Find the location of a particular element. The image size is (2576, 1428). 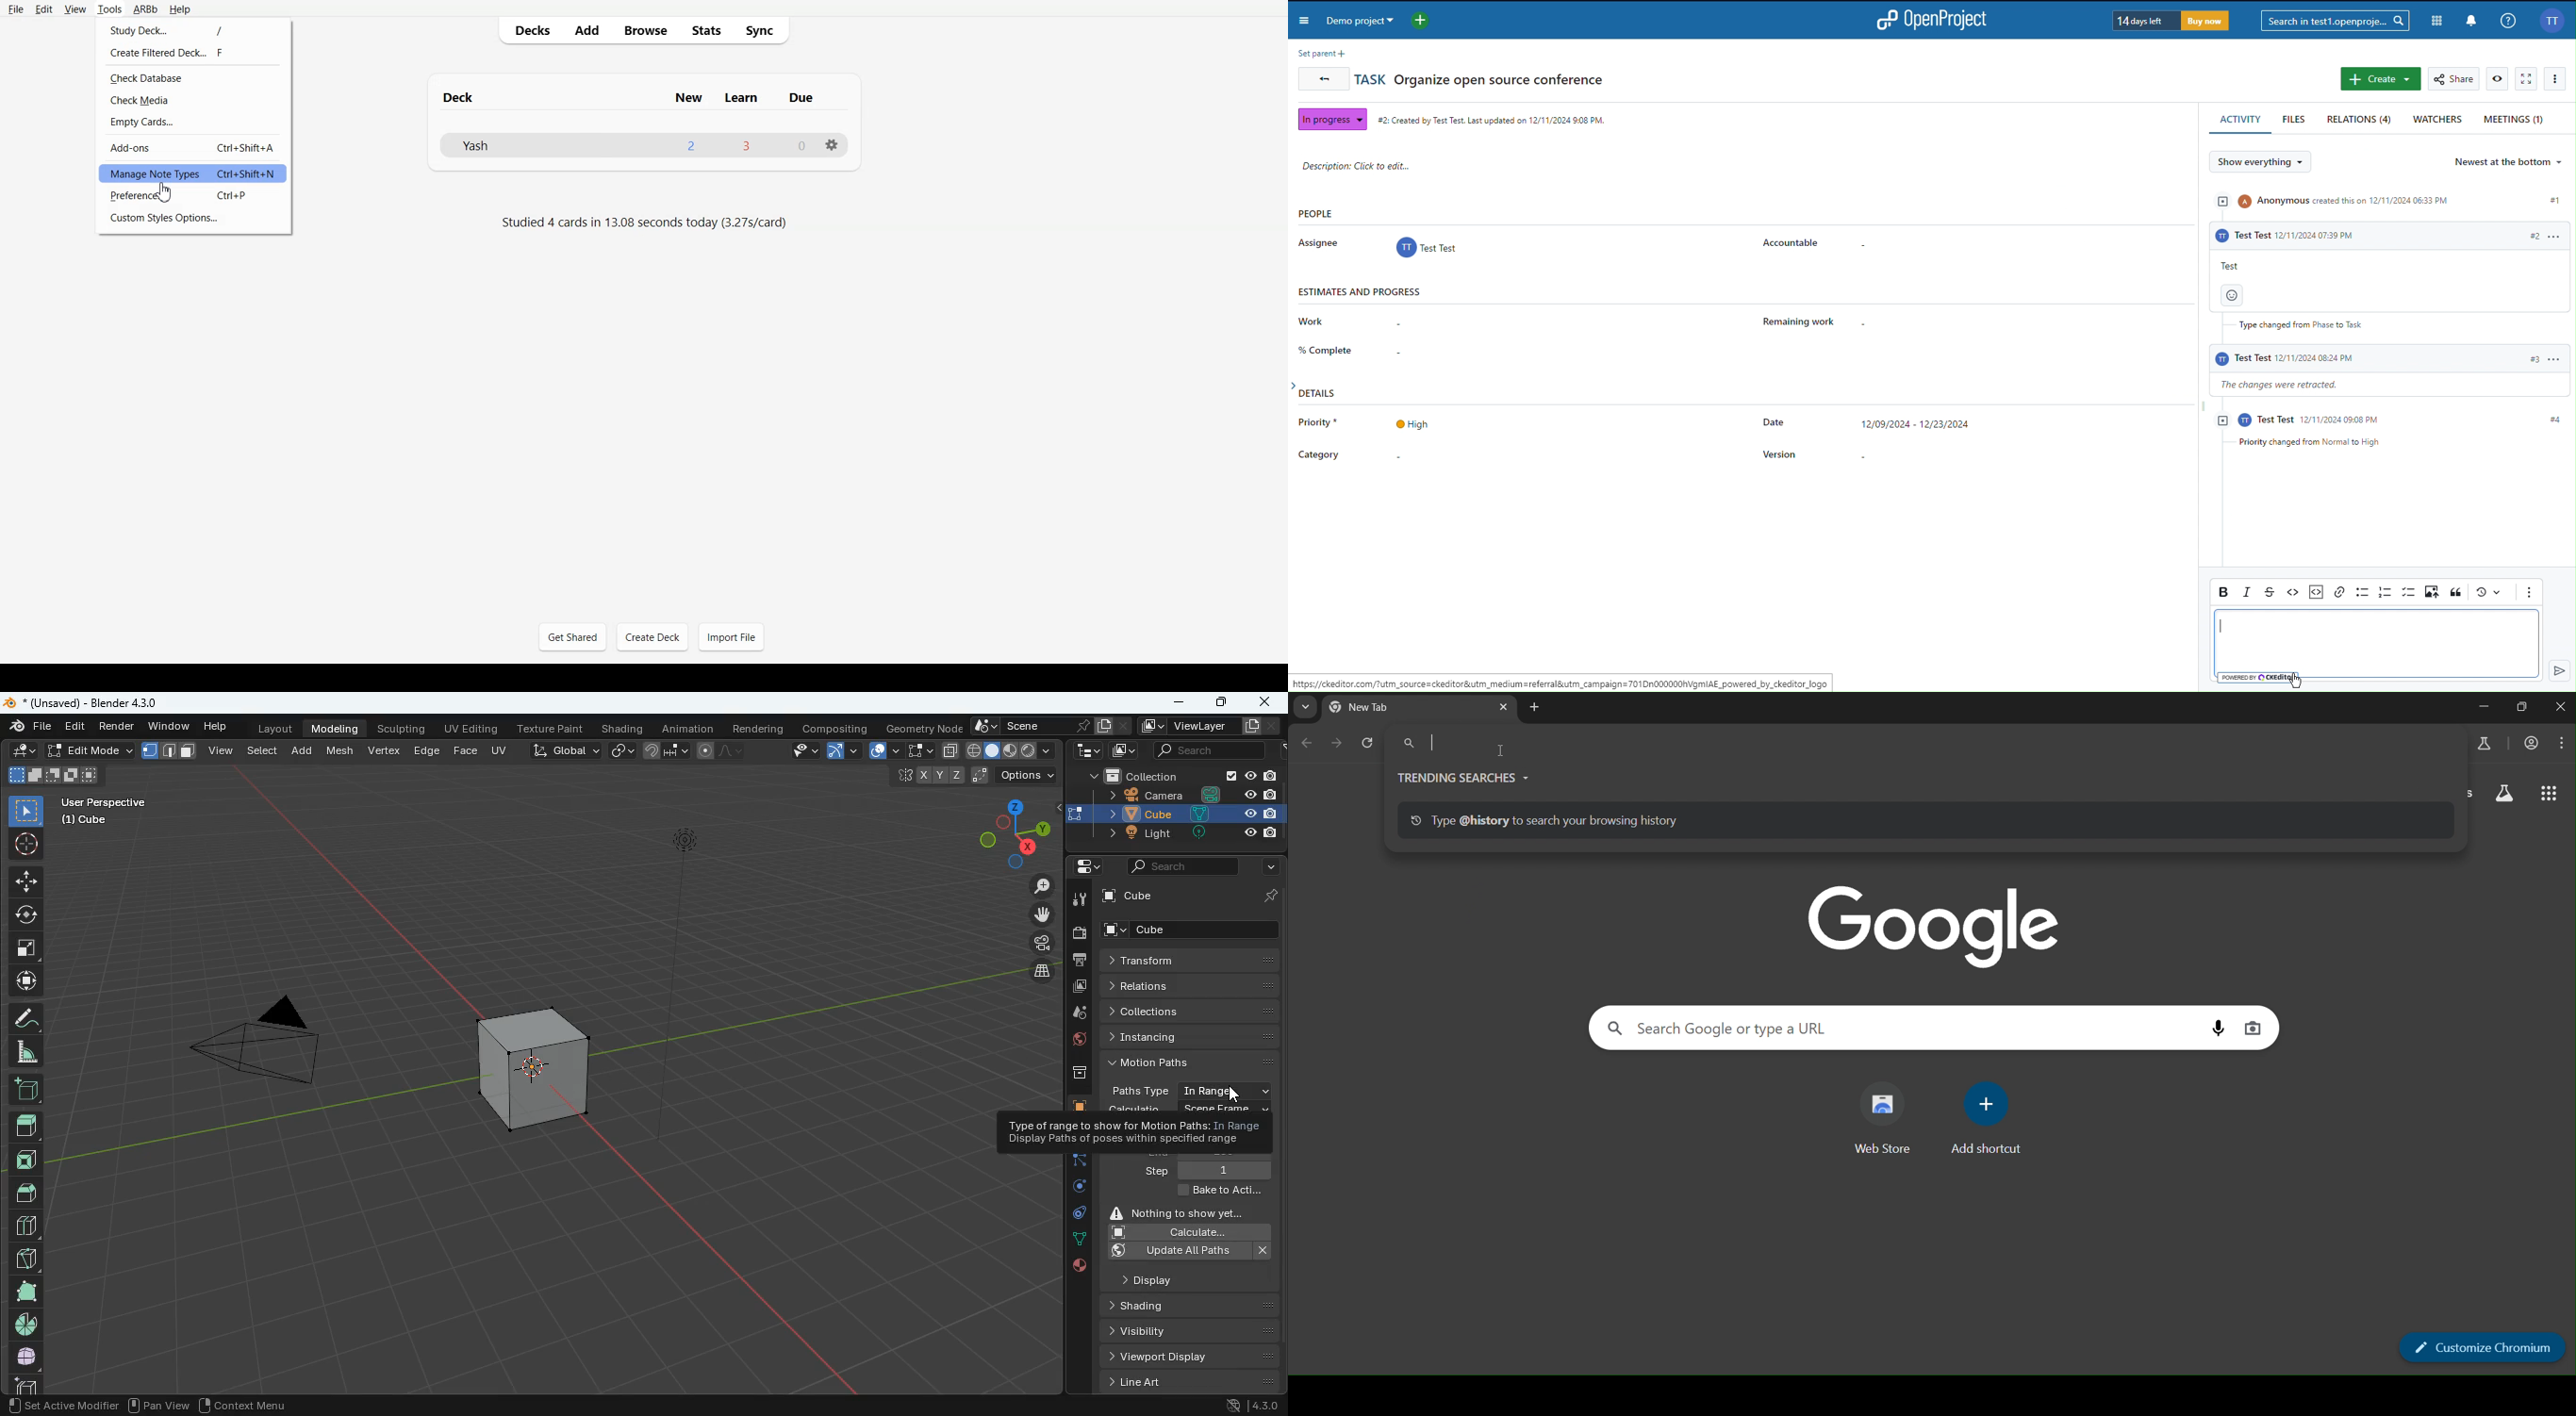

Settings is located at coordinates (831, 145).